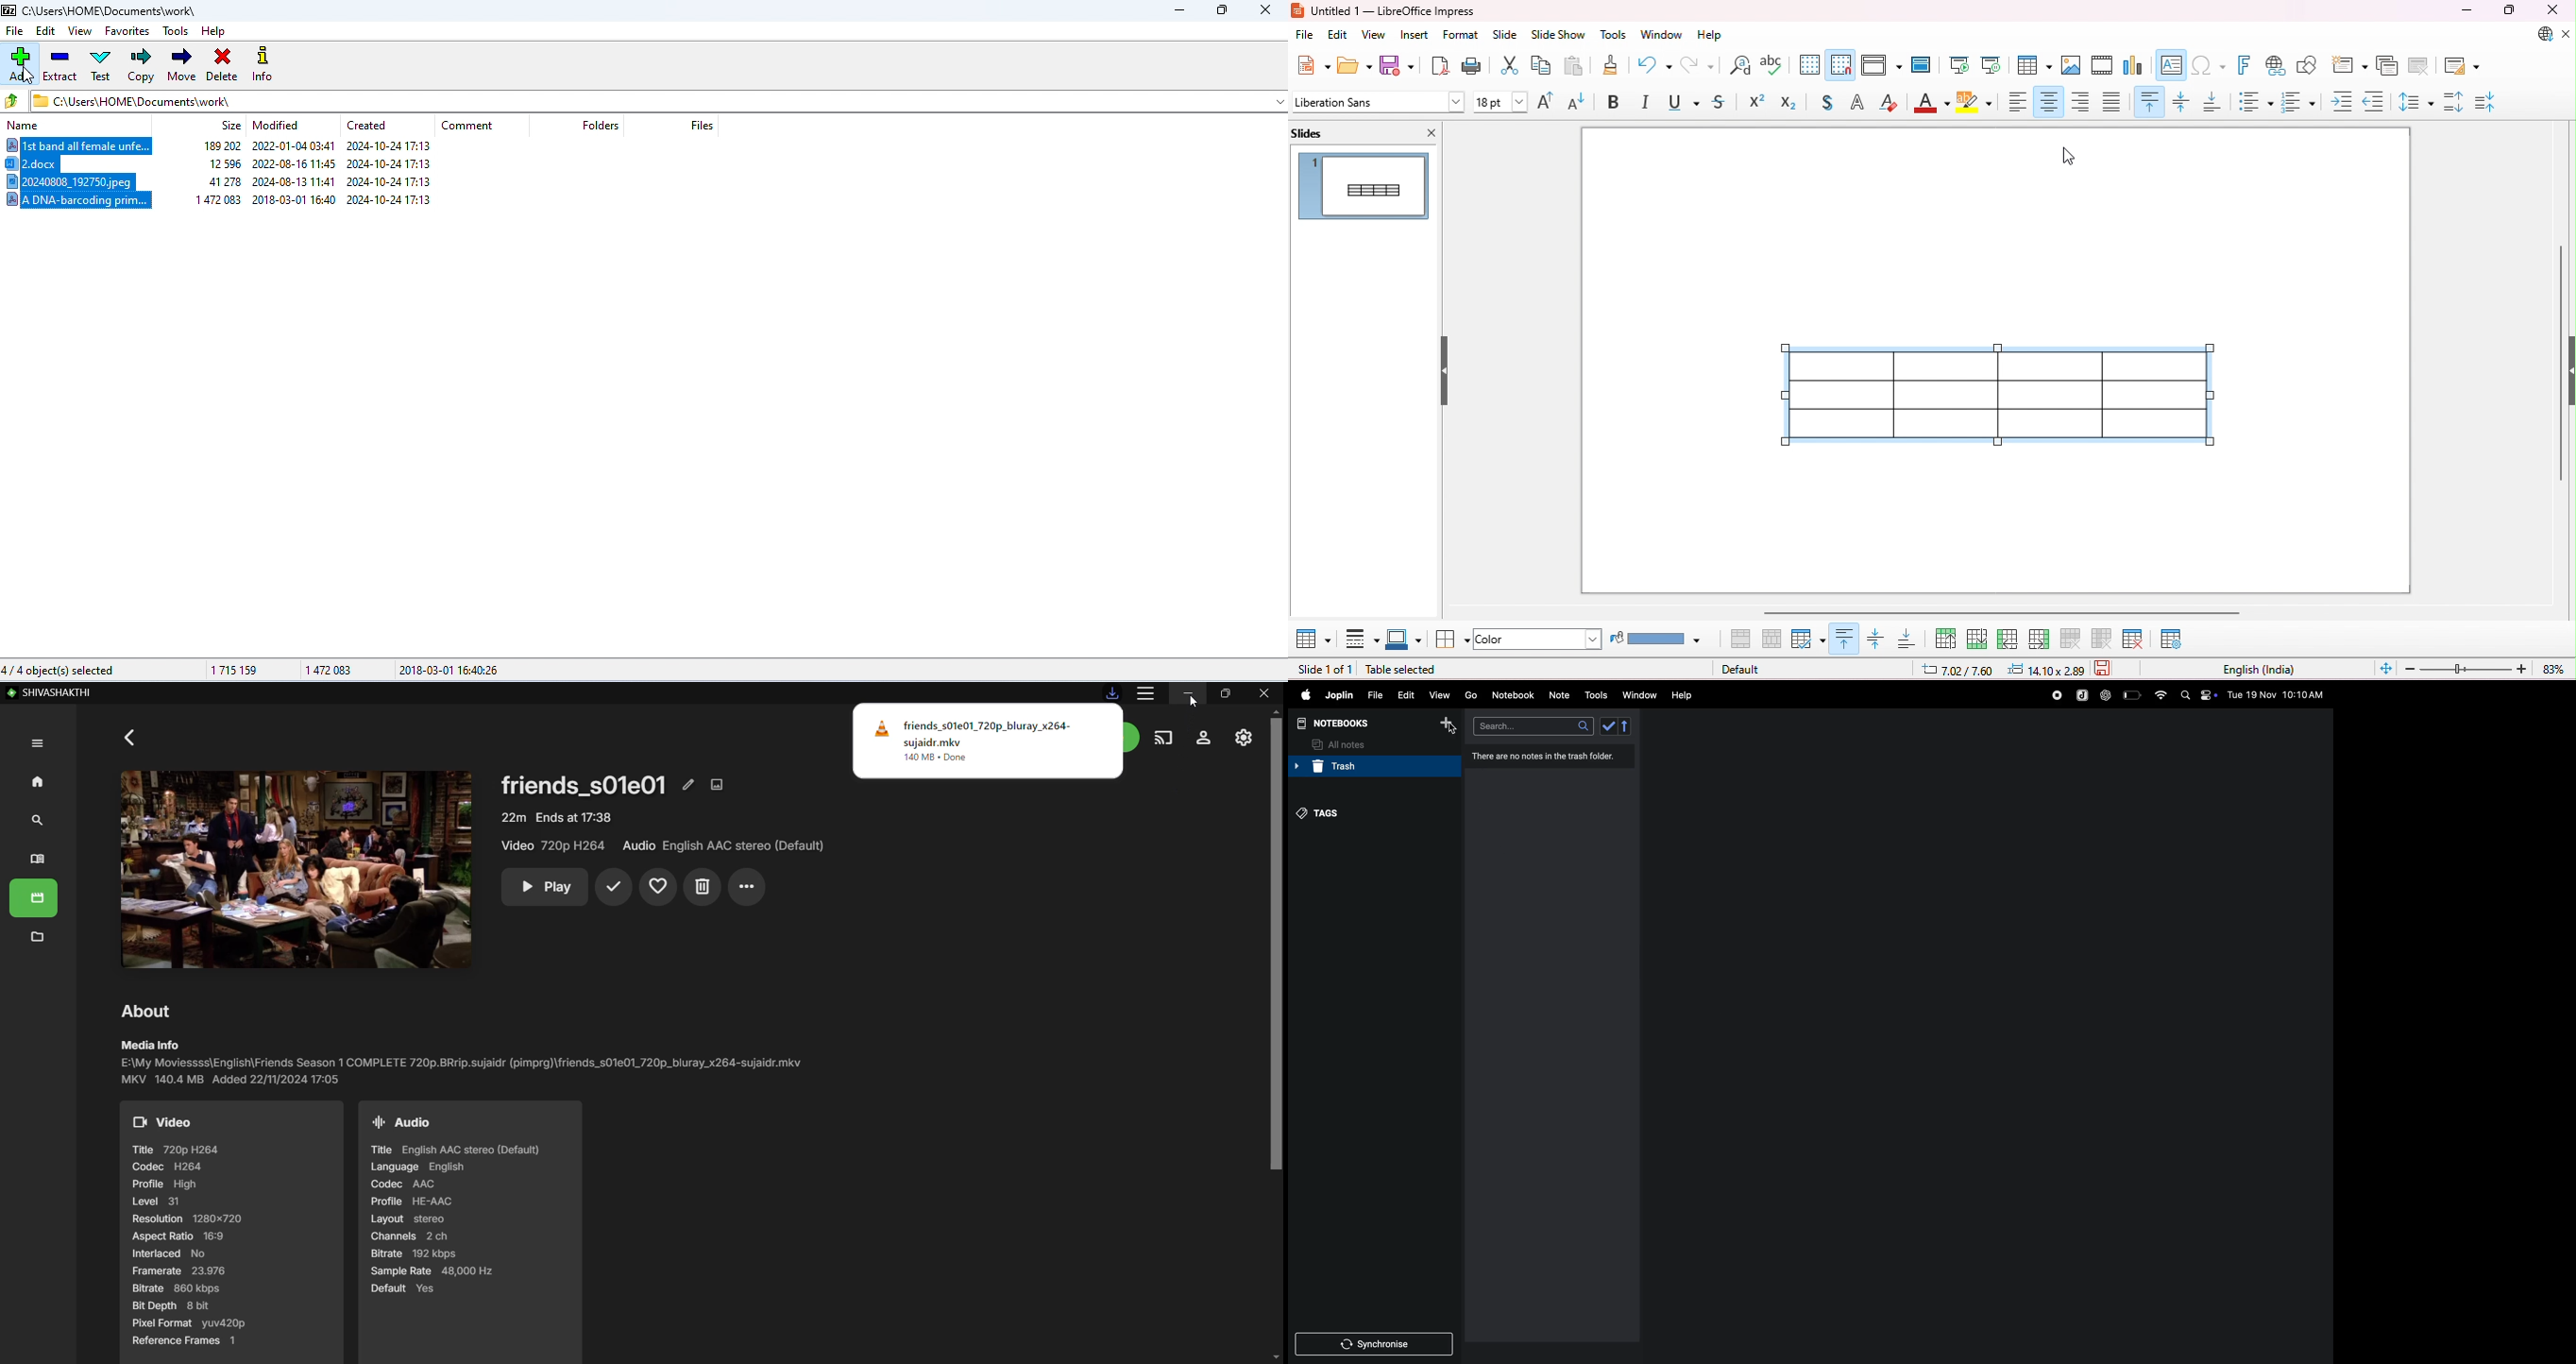 The image size is (2576, 1372). Describe the element at coordinates (267, 66) in the screenshot. I see `info` at that location.